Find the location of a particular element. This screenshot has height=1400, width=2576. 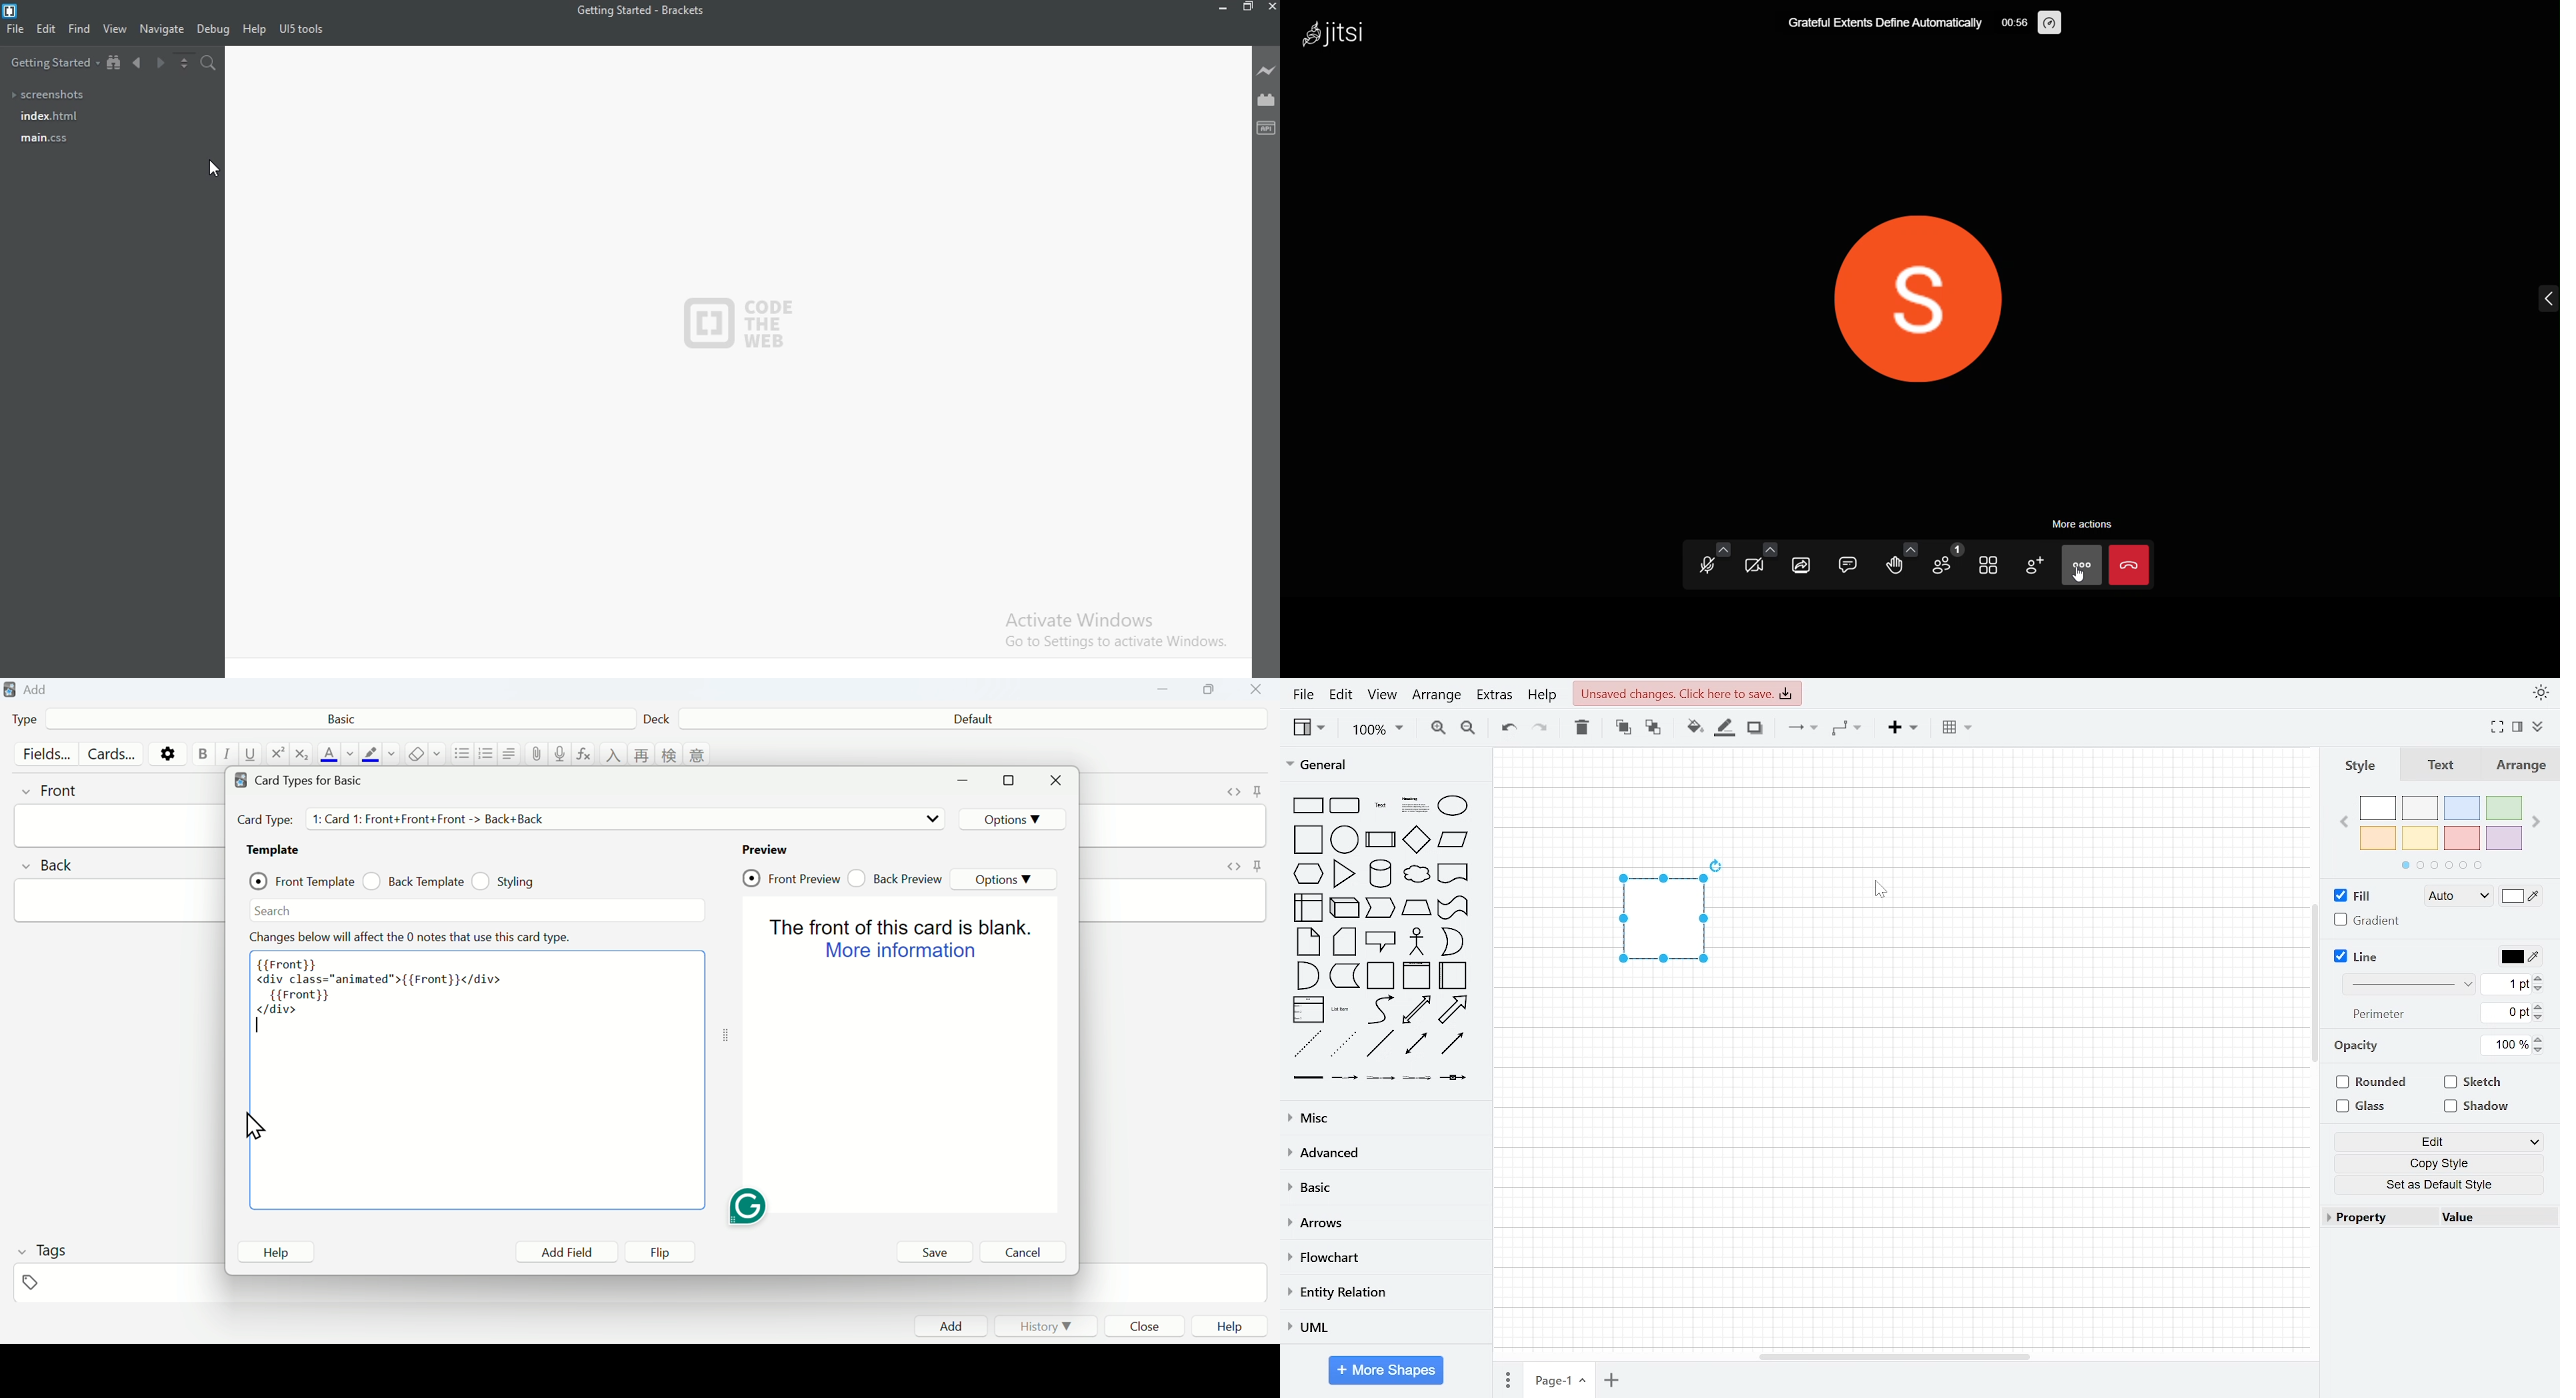

view is located at coordinates (1310, 730).